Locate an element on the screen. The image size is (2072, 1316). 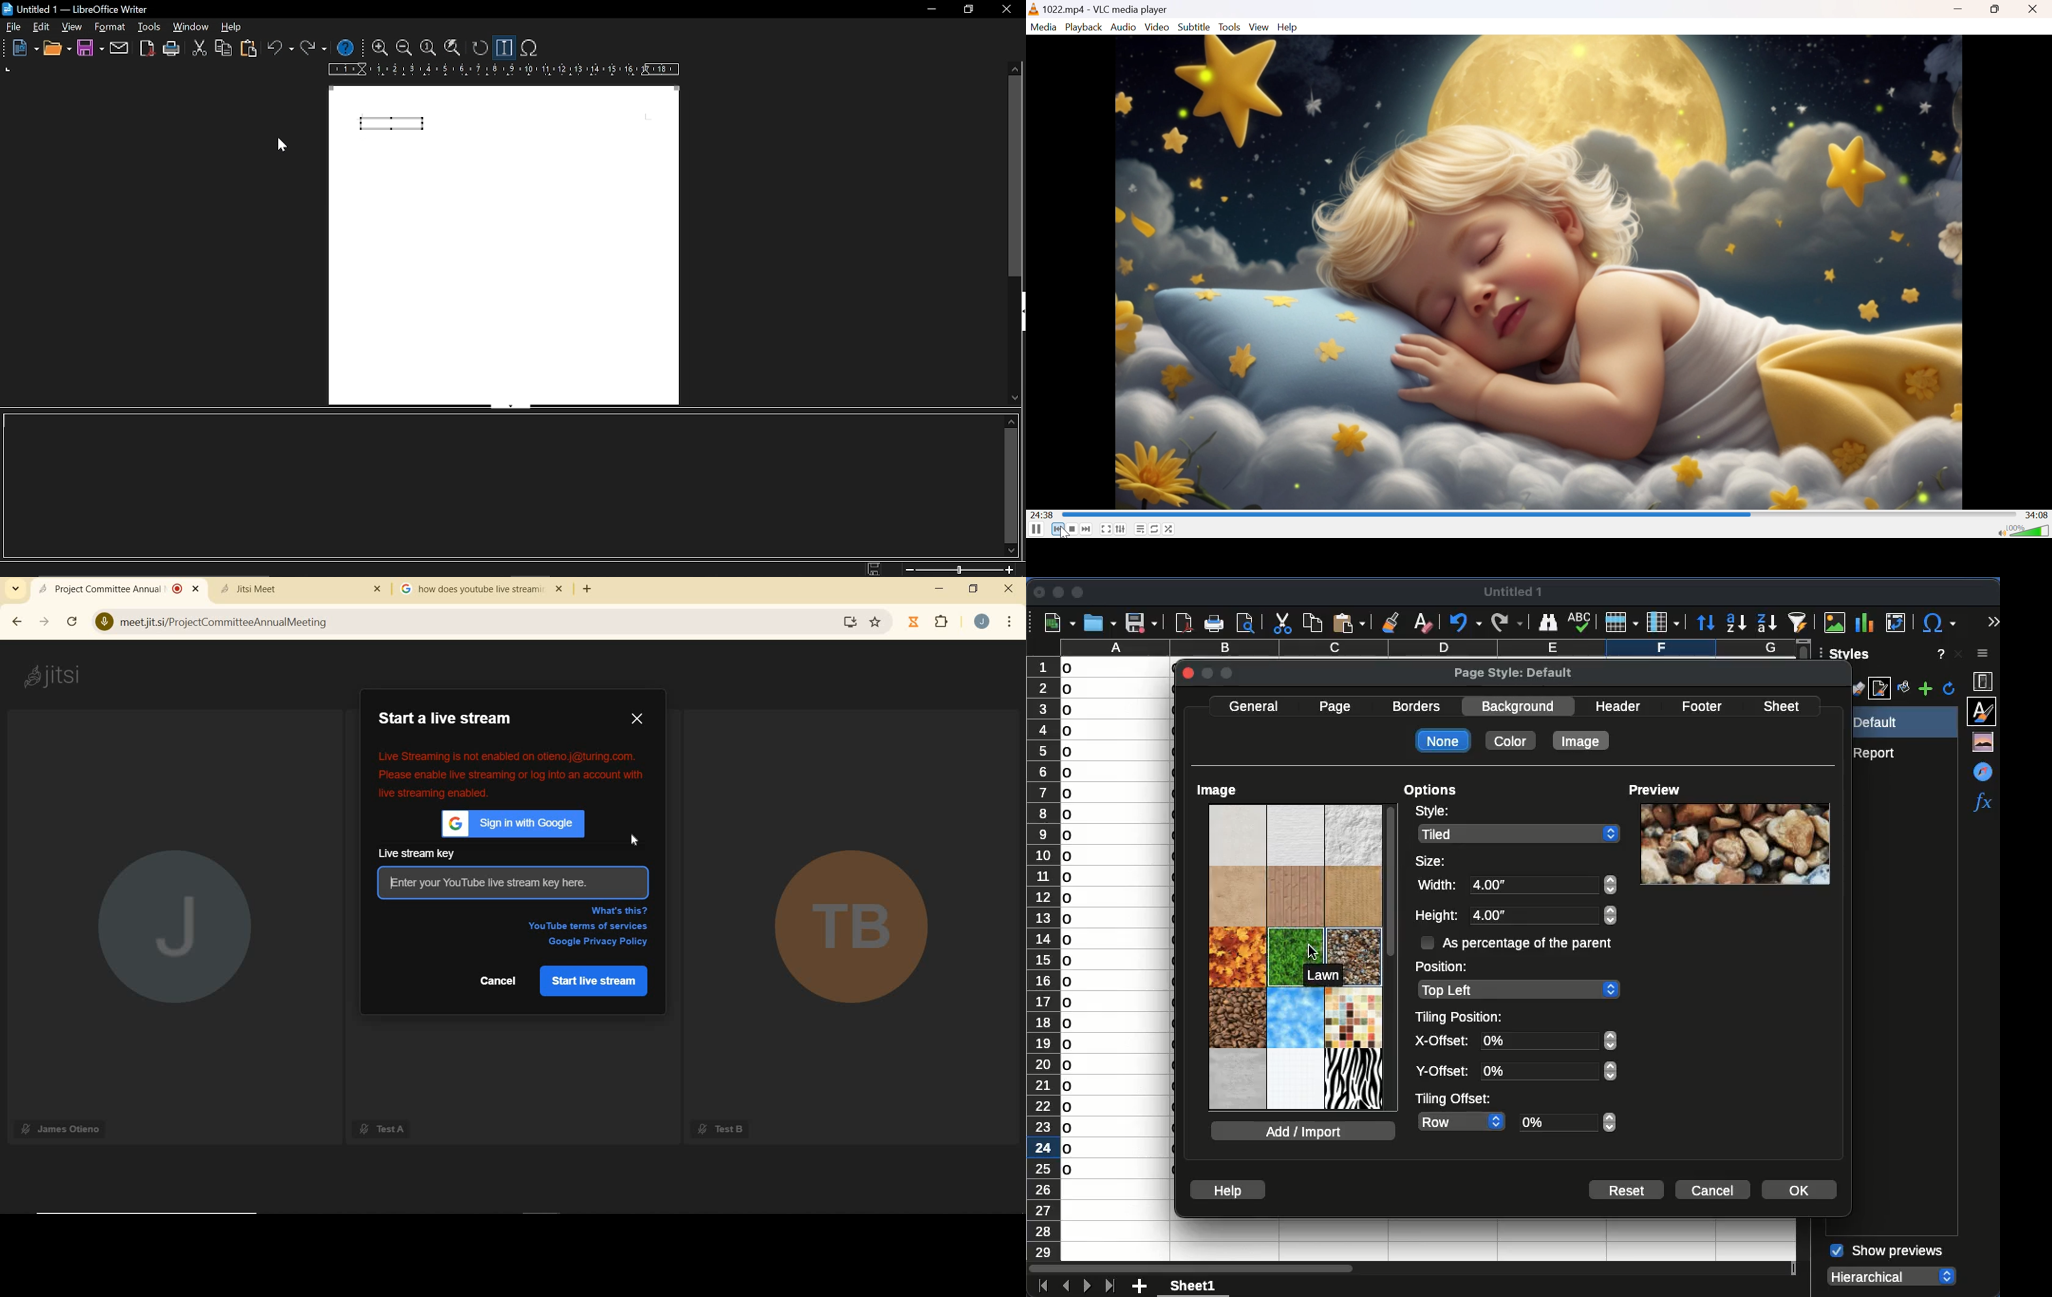
34:08 is located at coordinates (2038, 515).